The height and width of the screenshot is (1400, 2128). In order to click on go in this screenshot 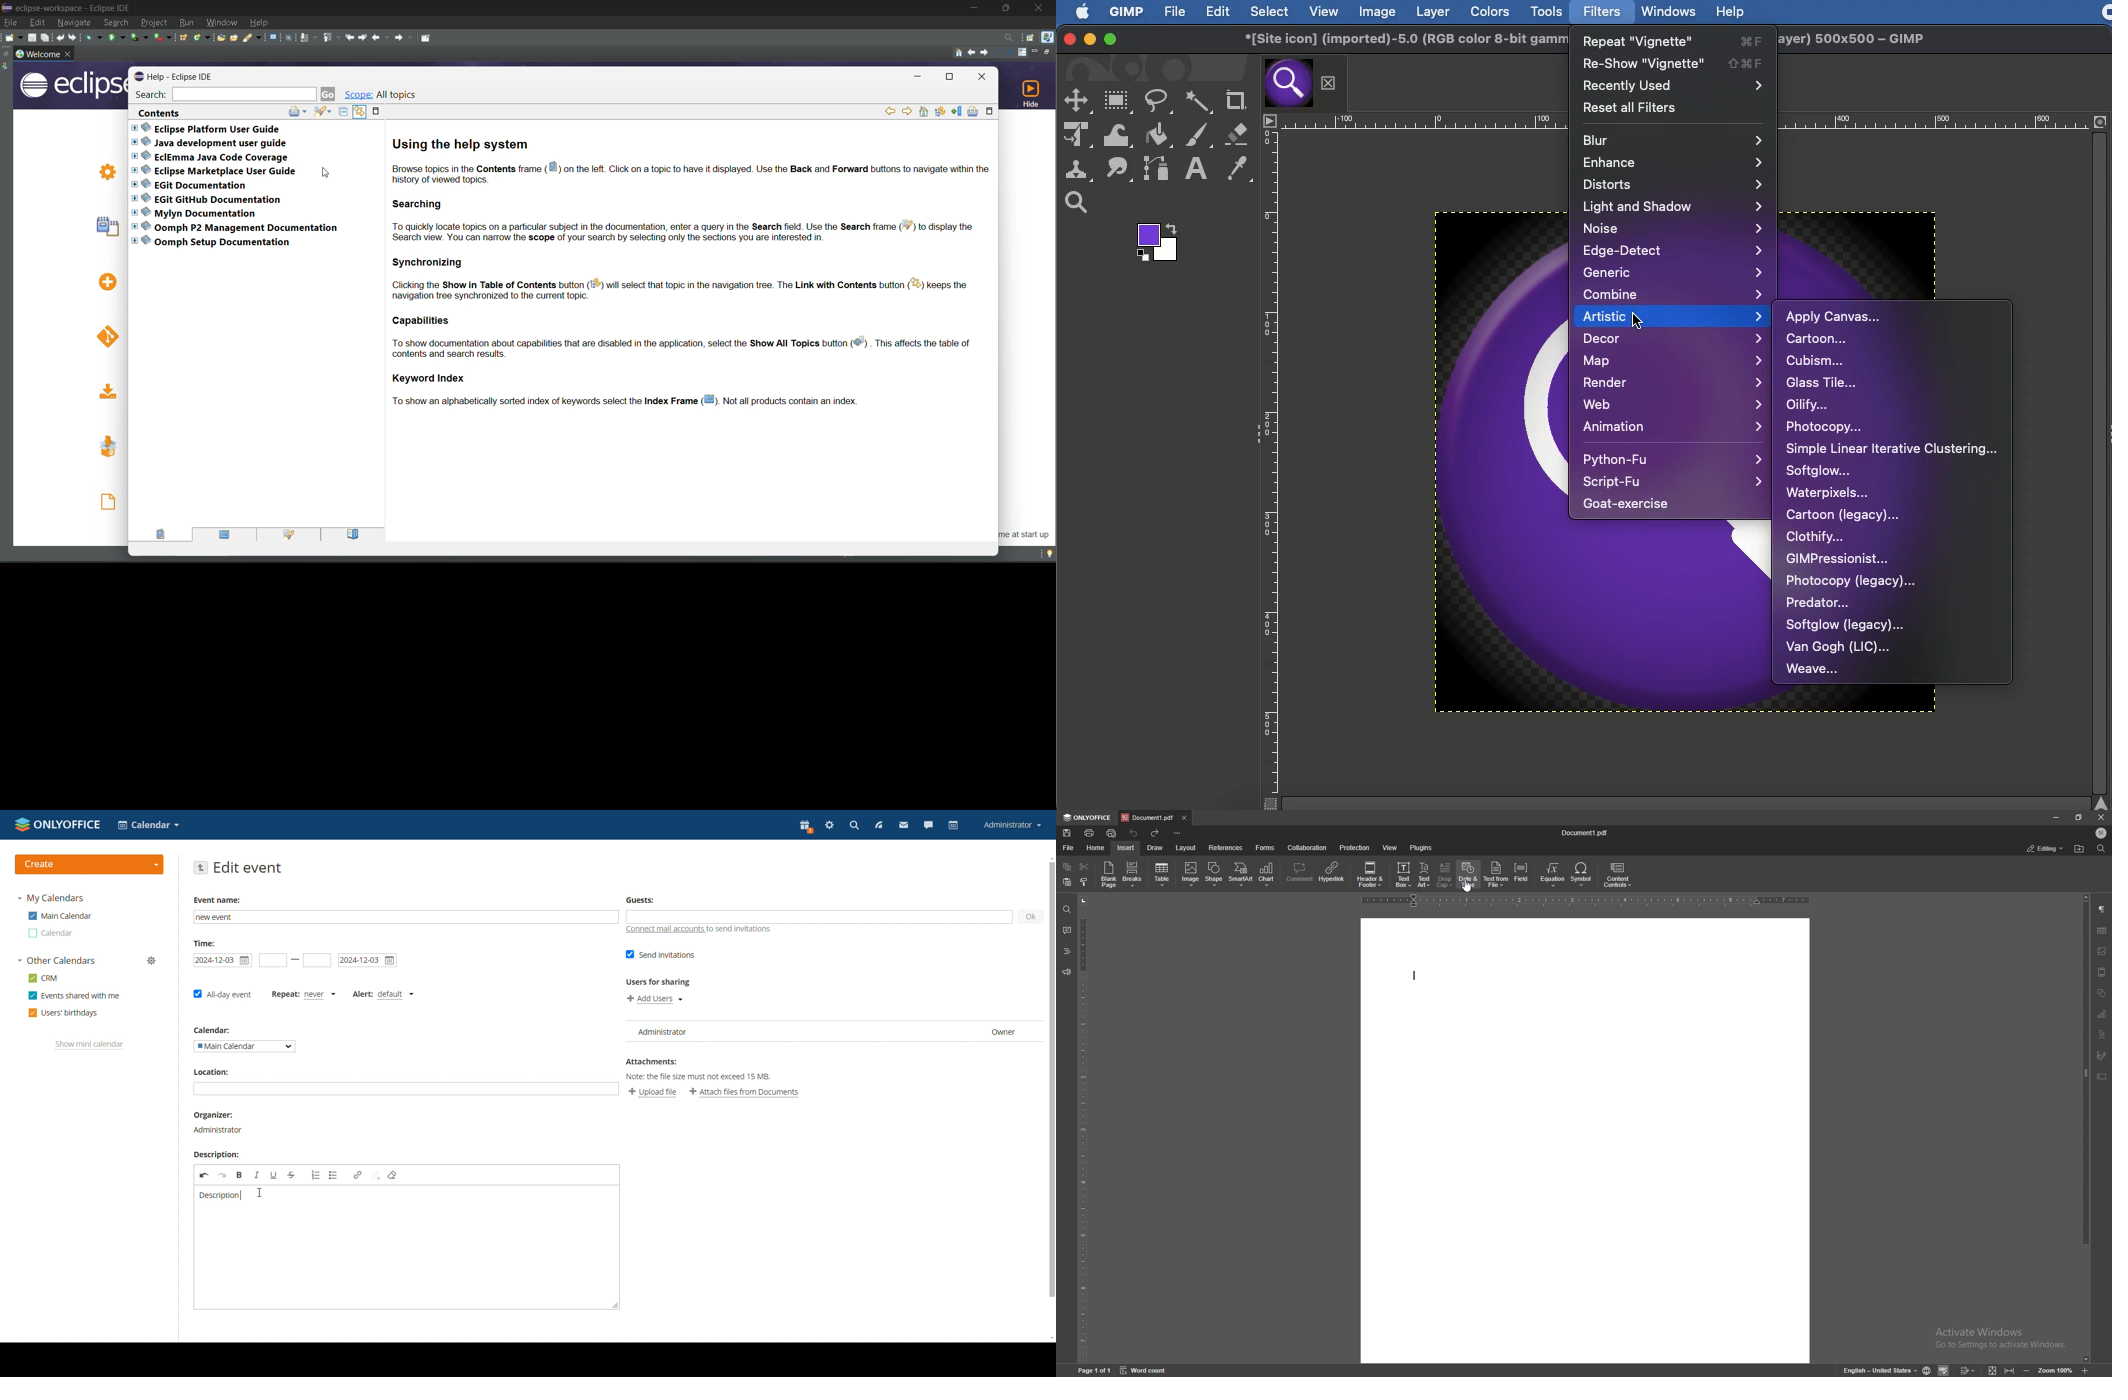, I will do `click(332, 94)`.